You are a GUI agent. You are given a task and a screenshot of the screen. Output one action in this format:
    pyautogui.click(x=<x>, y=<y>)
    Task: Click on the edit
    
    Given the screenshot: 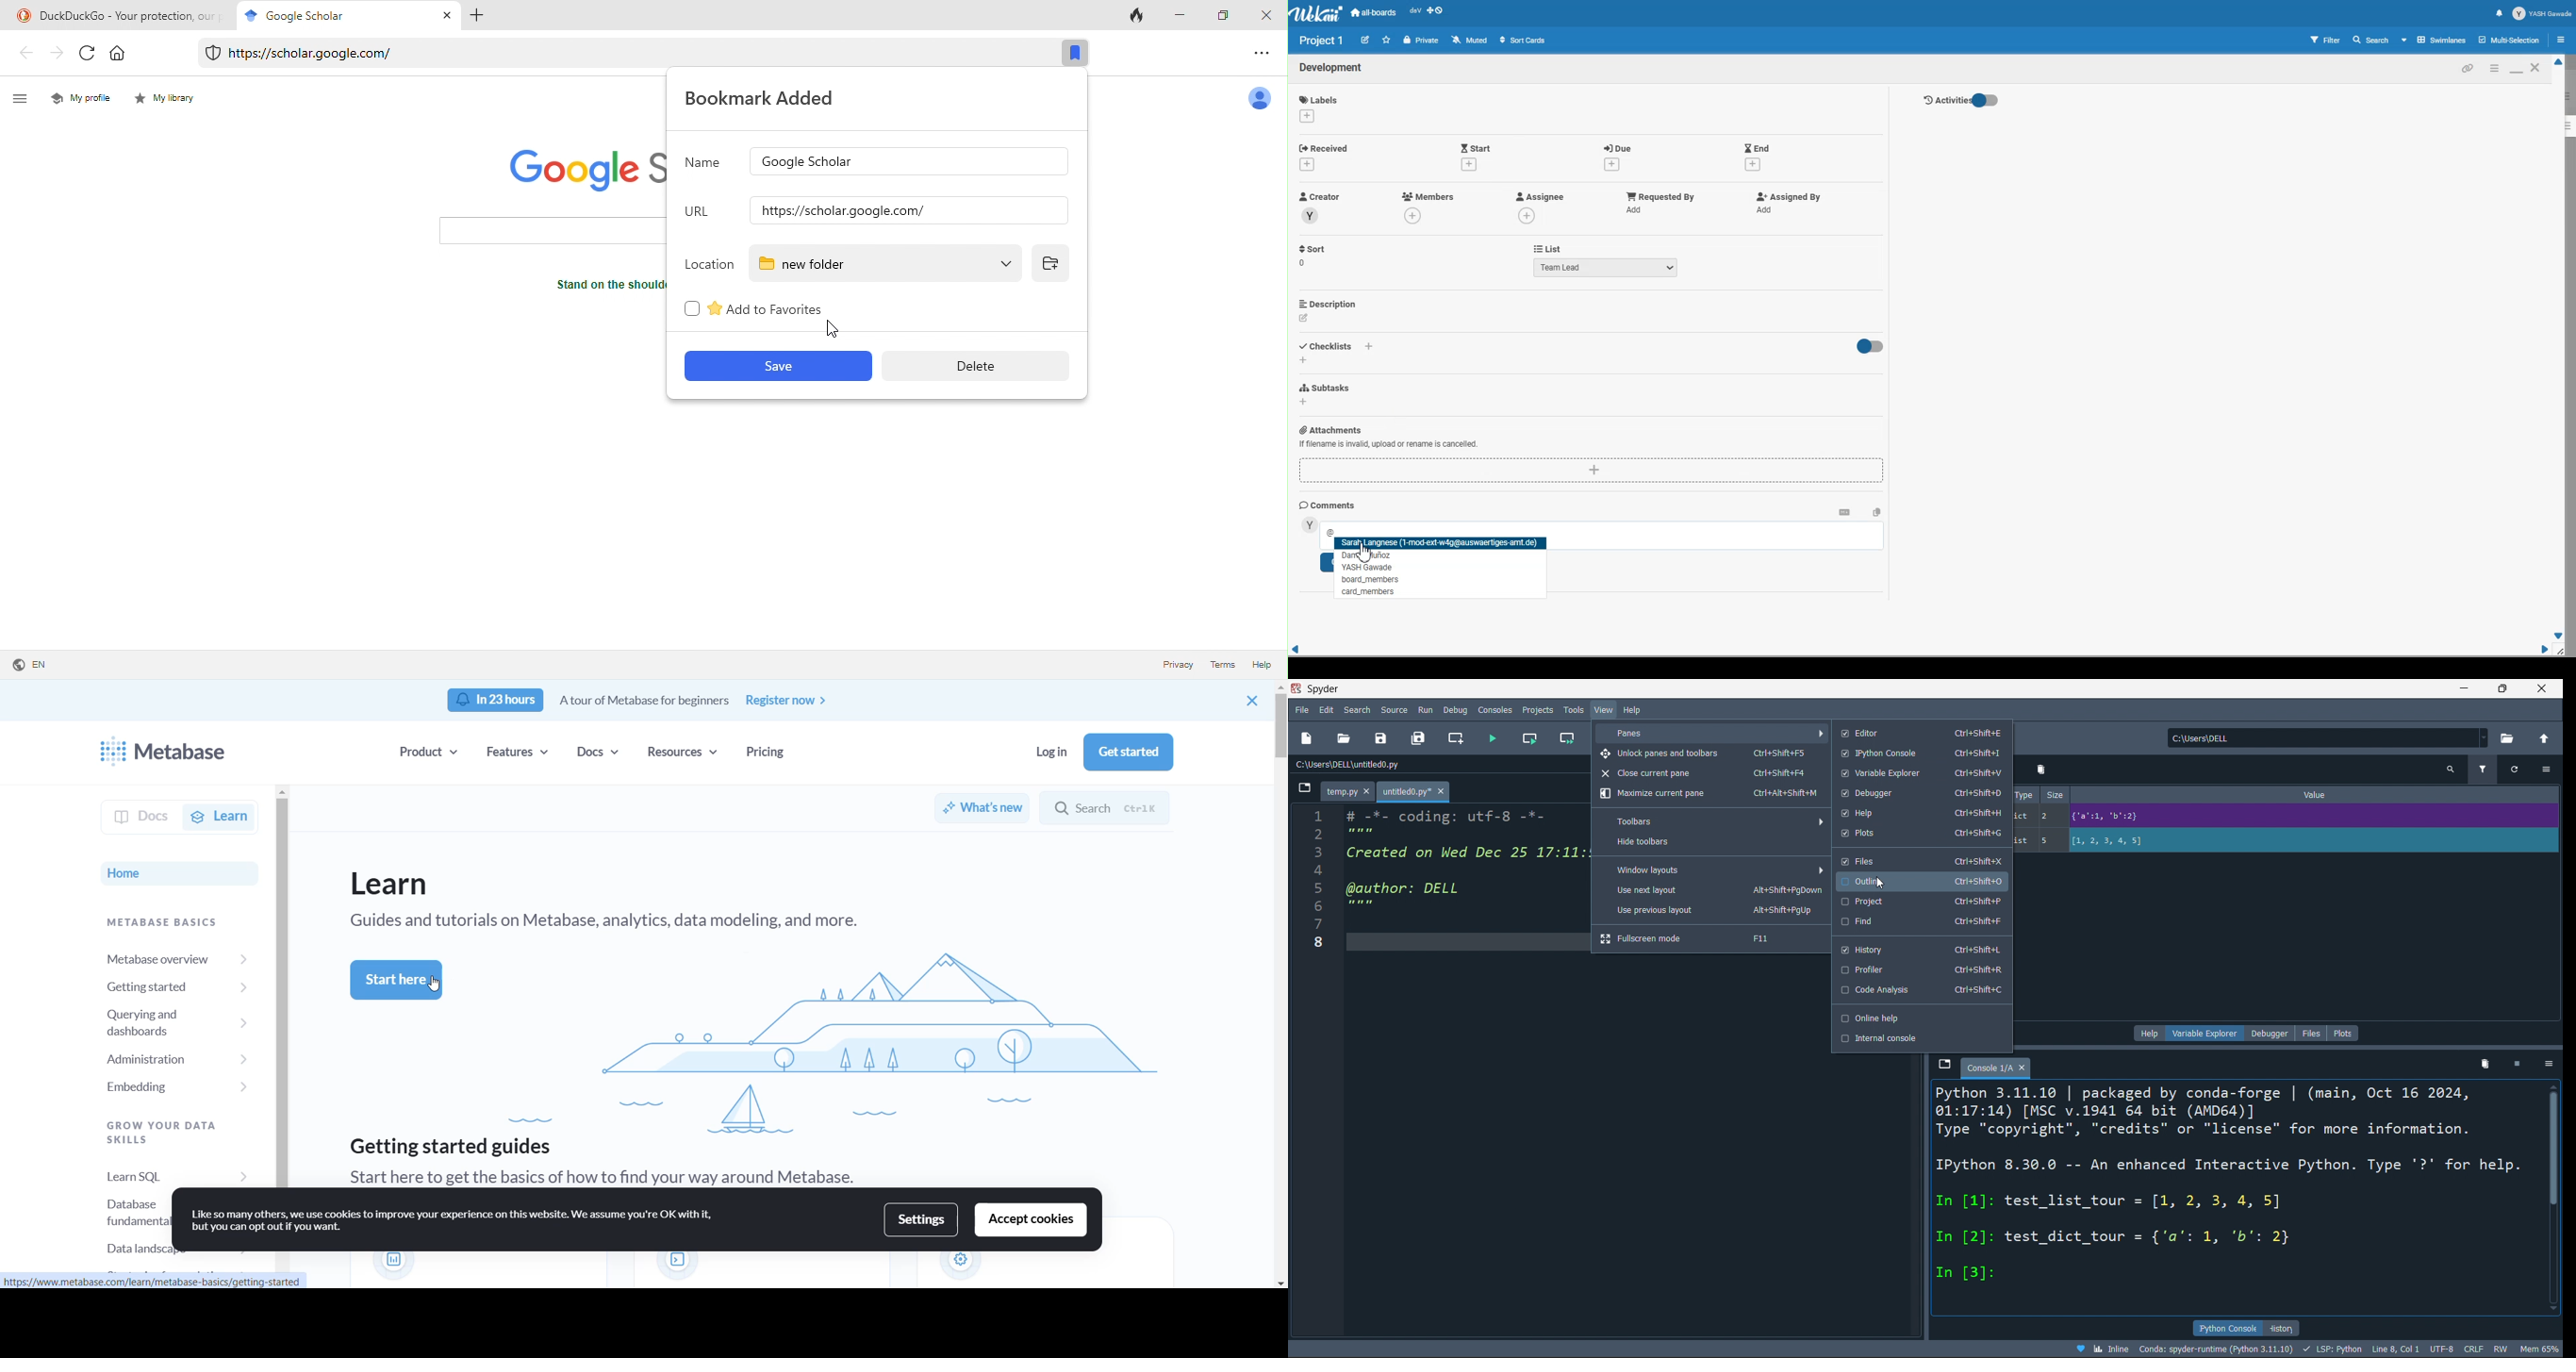 What is the action you would take?
    pyautogui.click(x=1304, y=318)
    